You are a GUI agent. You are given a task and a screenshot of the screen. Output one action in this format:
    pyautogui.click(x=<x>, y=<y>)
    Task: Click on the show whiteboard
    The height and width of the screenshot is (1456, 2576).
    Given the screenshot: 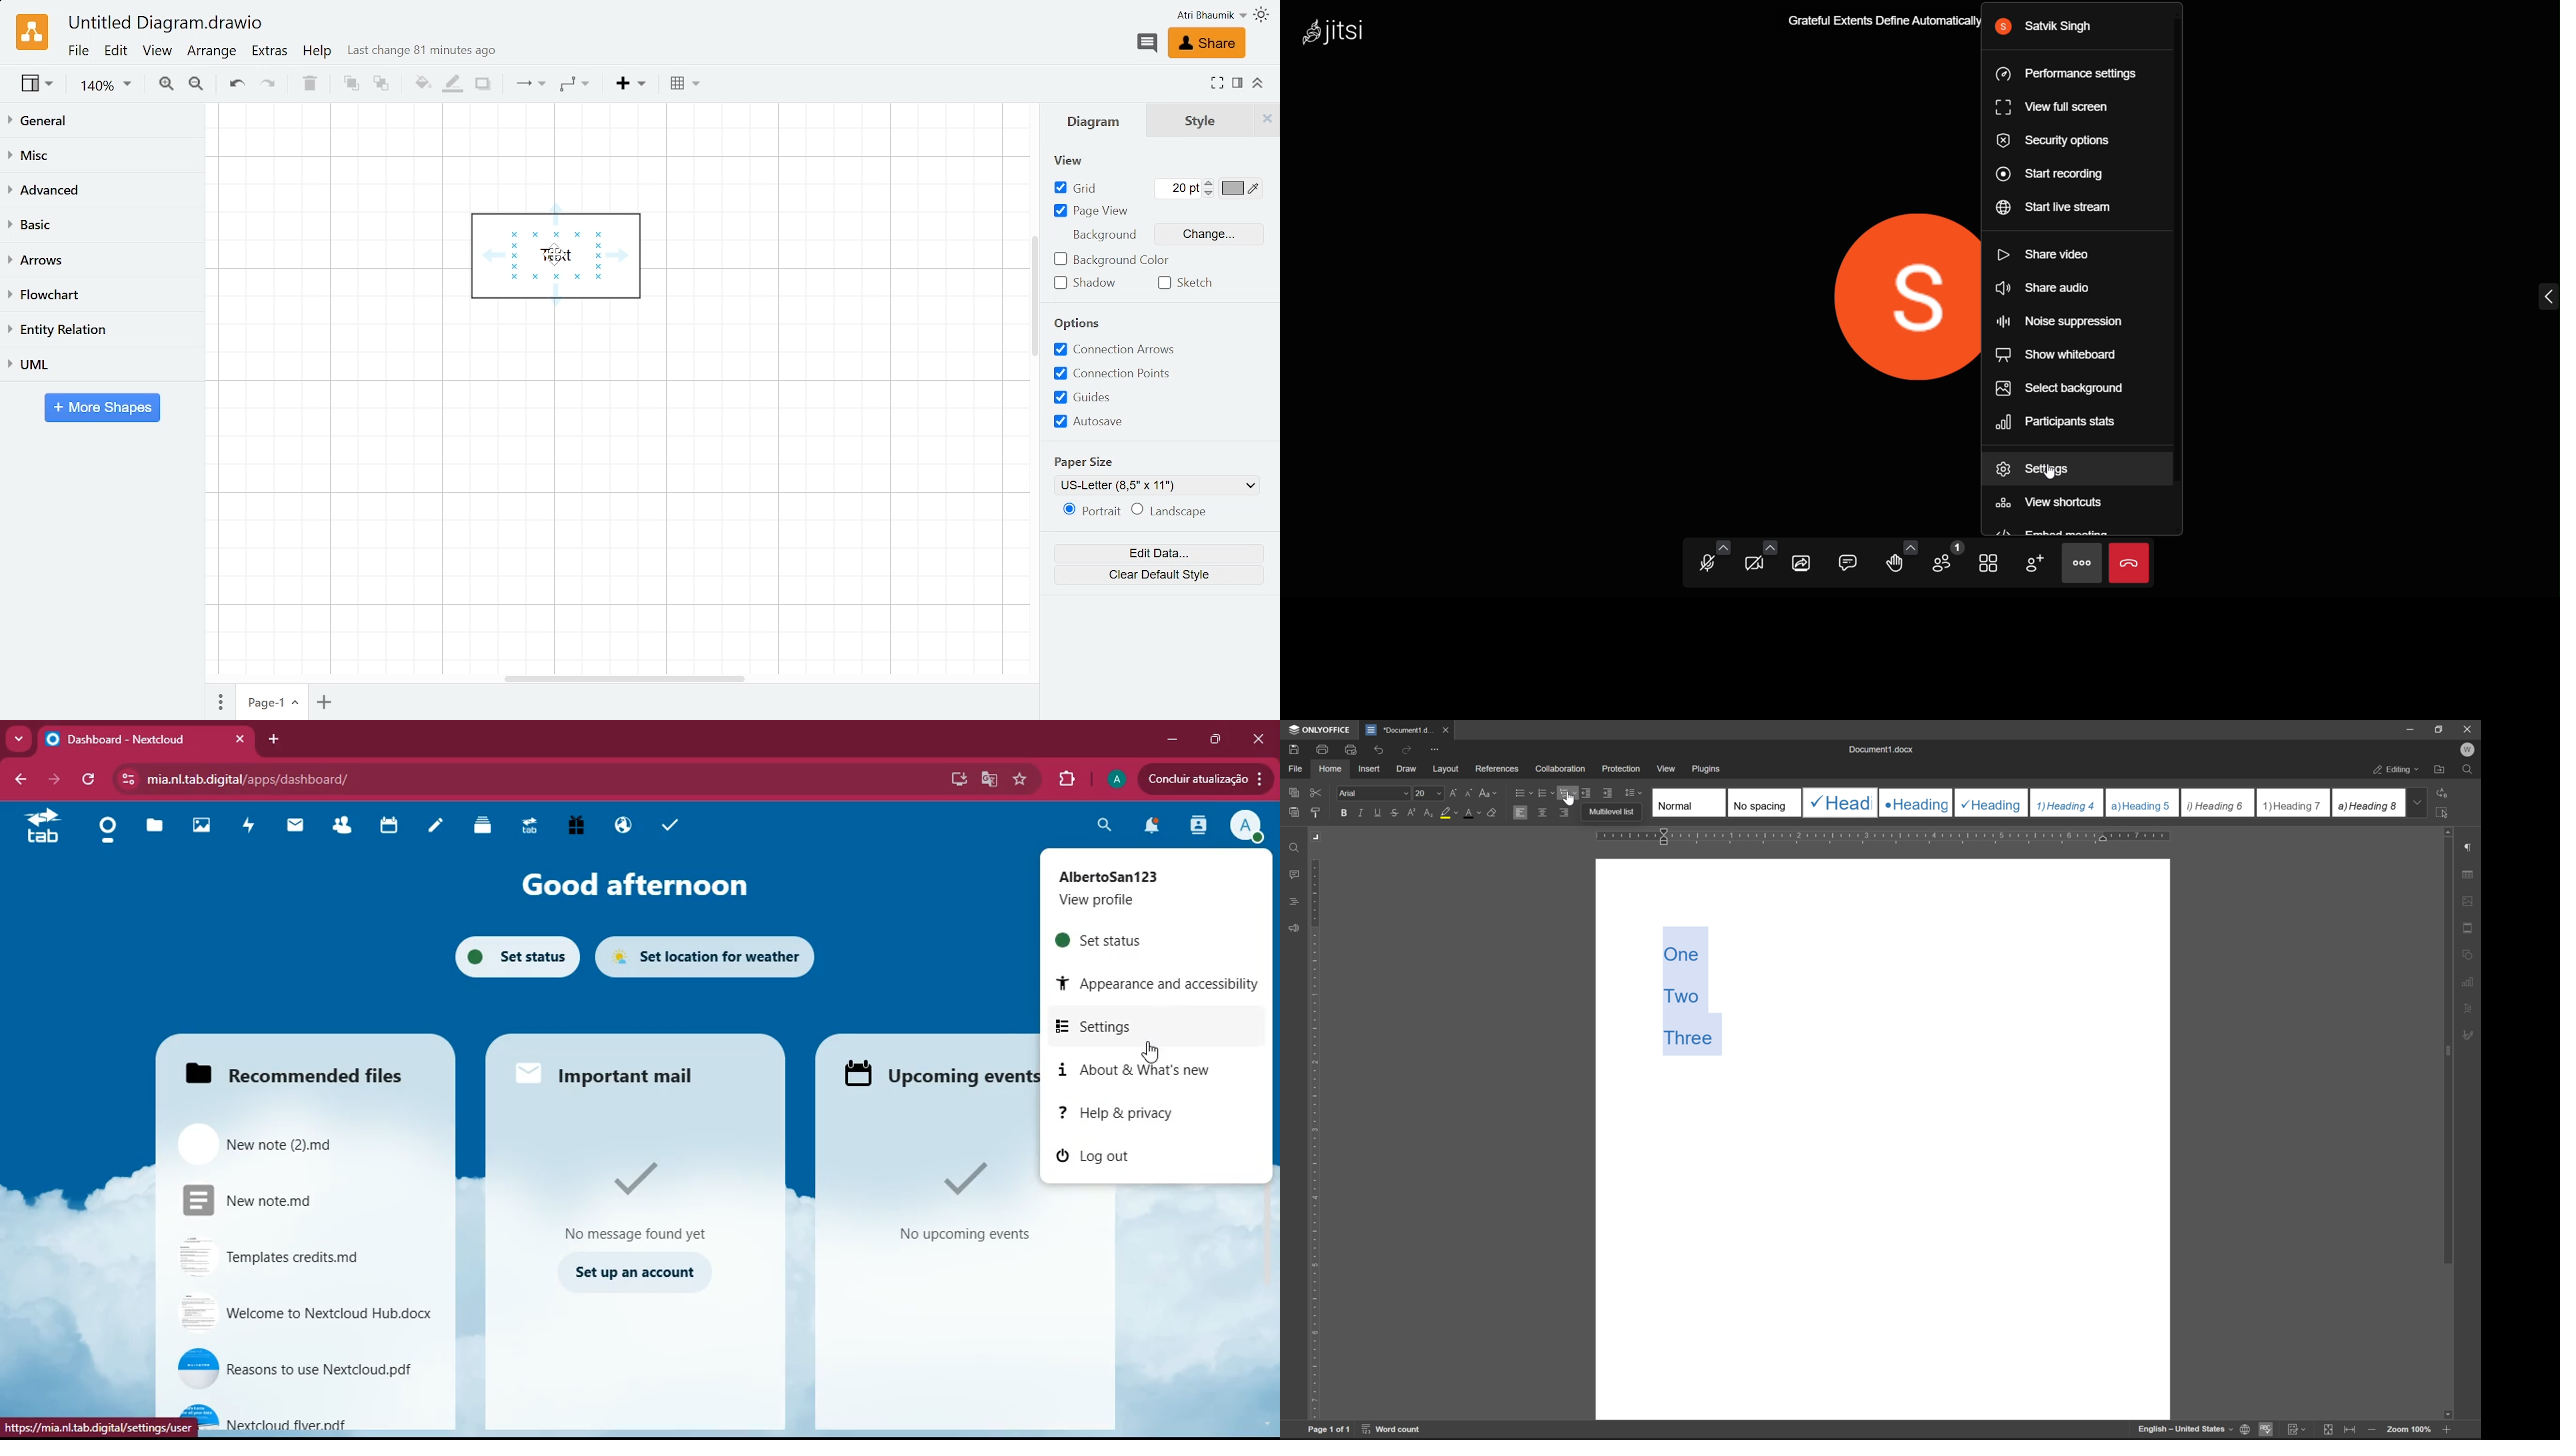 What is the action you would take?
    pyautogui.click(x=2059, y=356)
    